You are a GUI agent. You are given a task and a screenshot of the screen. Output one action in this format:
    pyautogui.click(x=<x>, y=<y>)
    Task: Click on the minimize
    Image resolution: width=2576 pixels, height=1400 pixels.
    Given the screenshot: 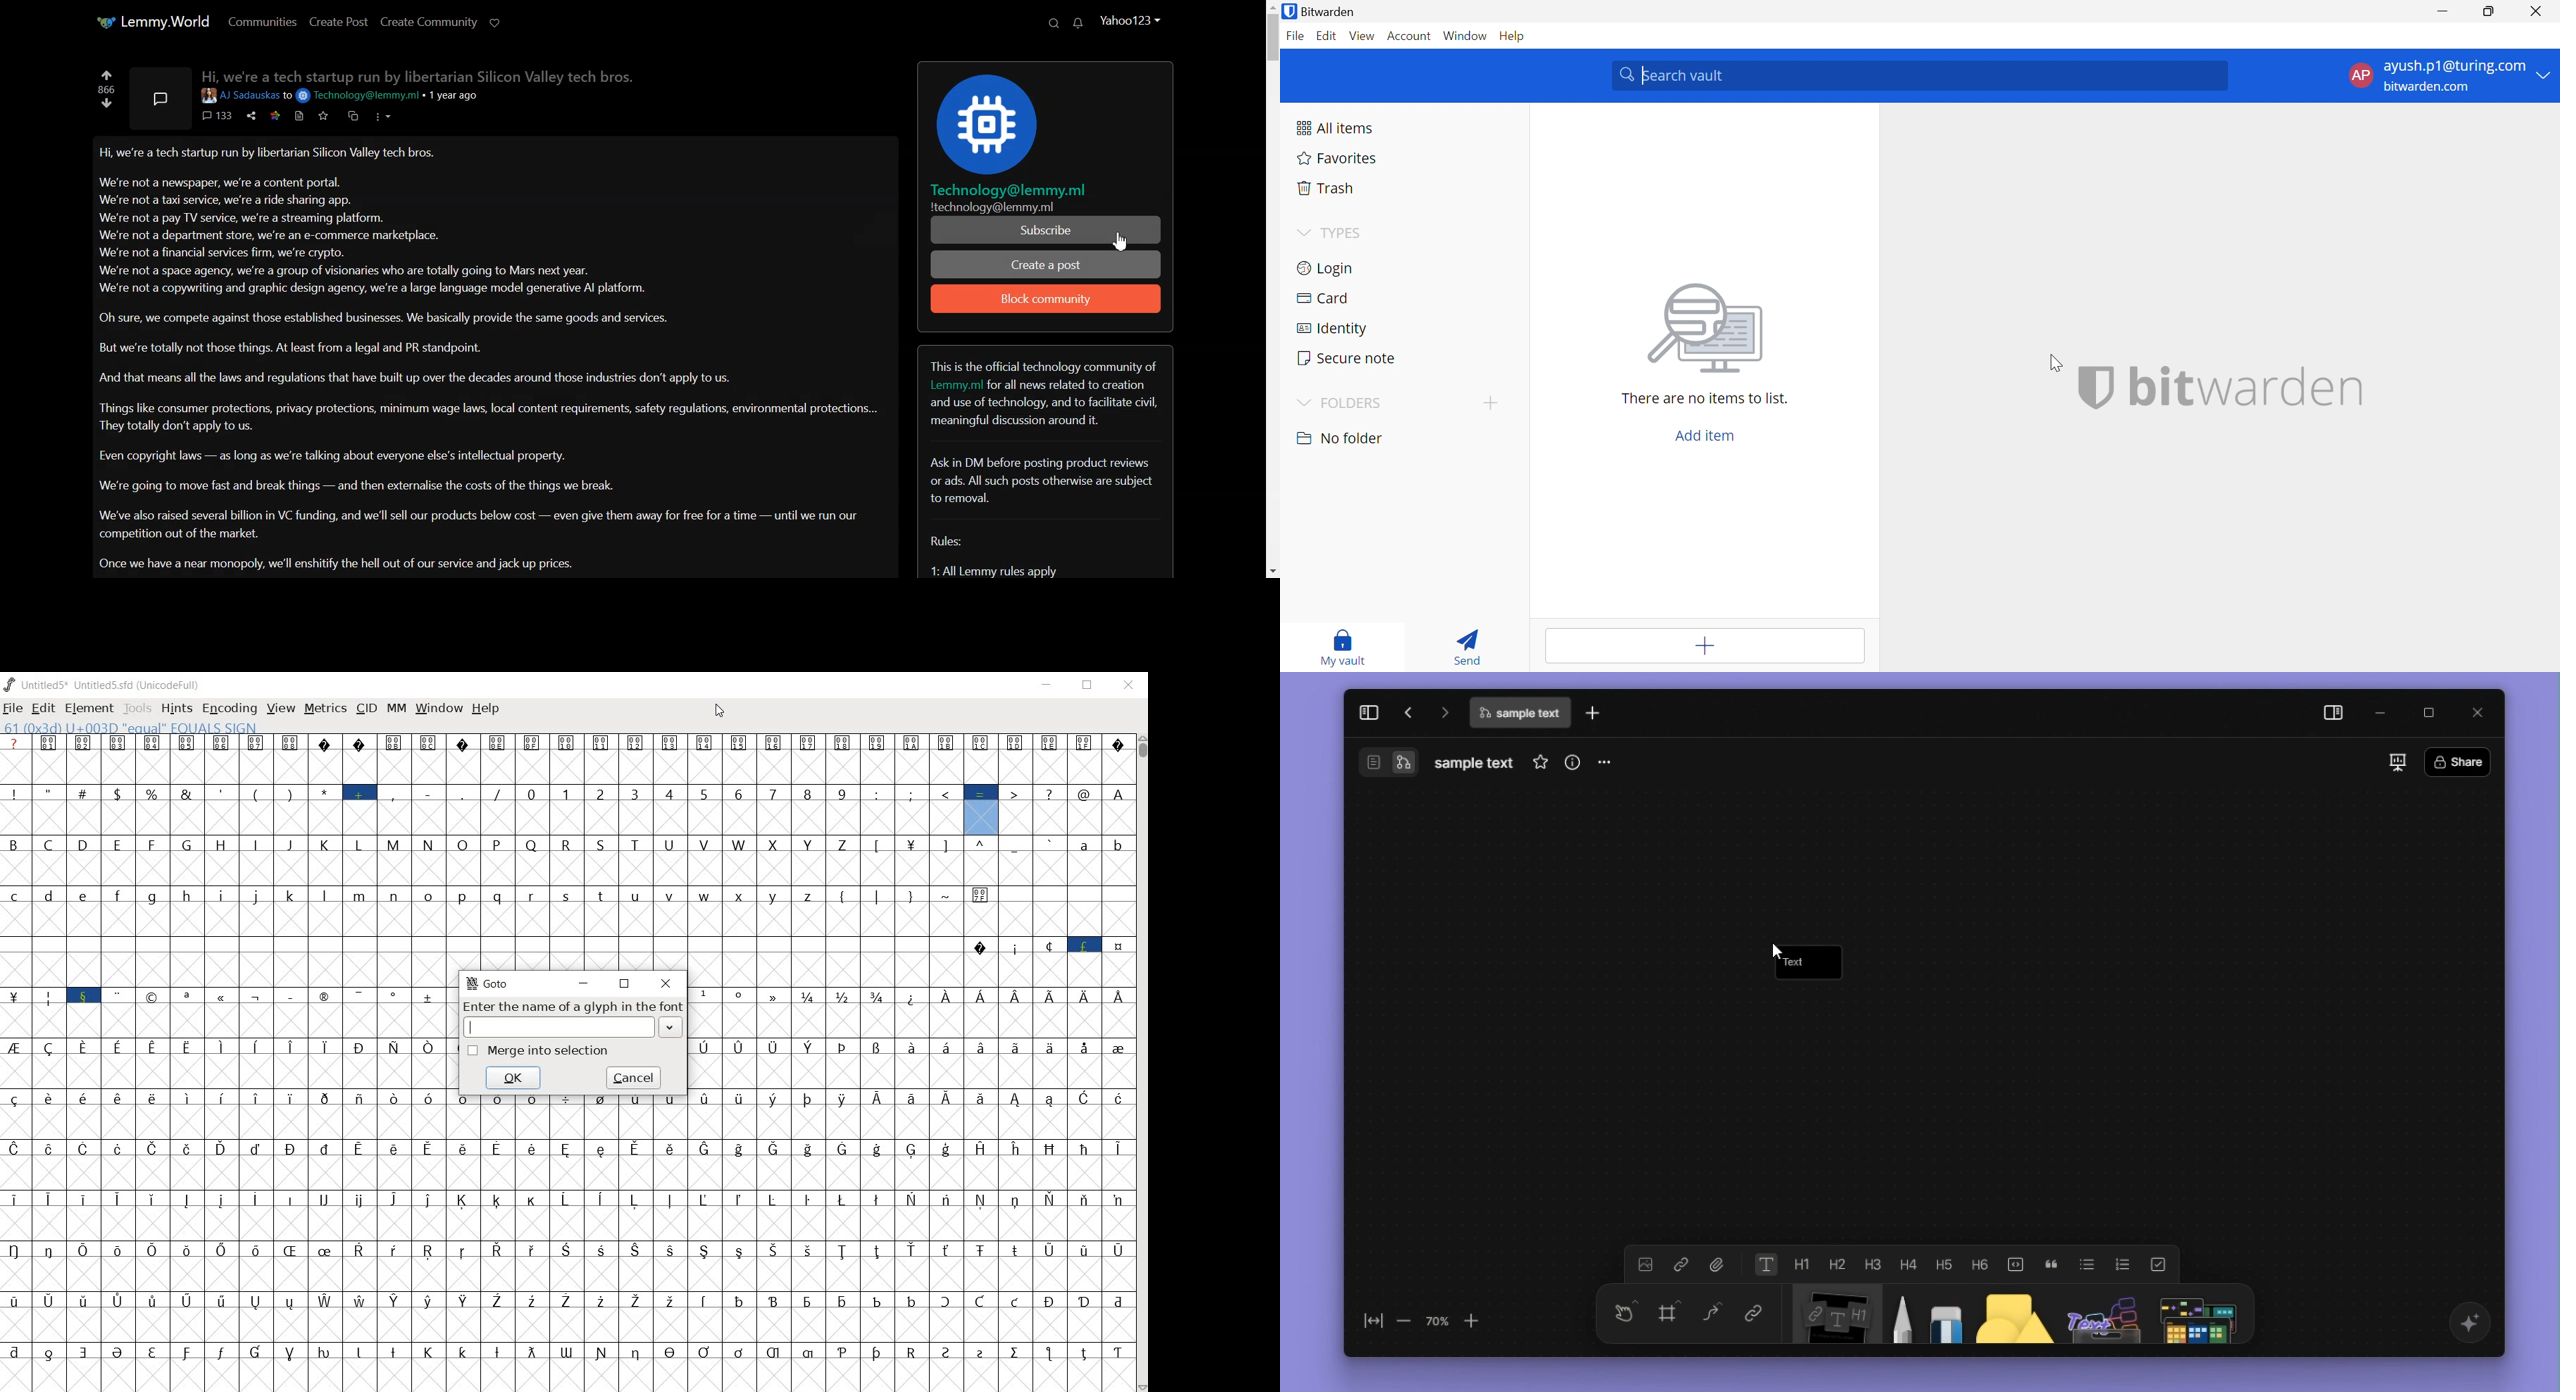 What is the action you would take?
    pyautogui.click(x=583, y=981)
    